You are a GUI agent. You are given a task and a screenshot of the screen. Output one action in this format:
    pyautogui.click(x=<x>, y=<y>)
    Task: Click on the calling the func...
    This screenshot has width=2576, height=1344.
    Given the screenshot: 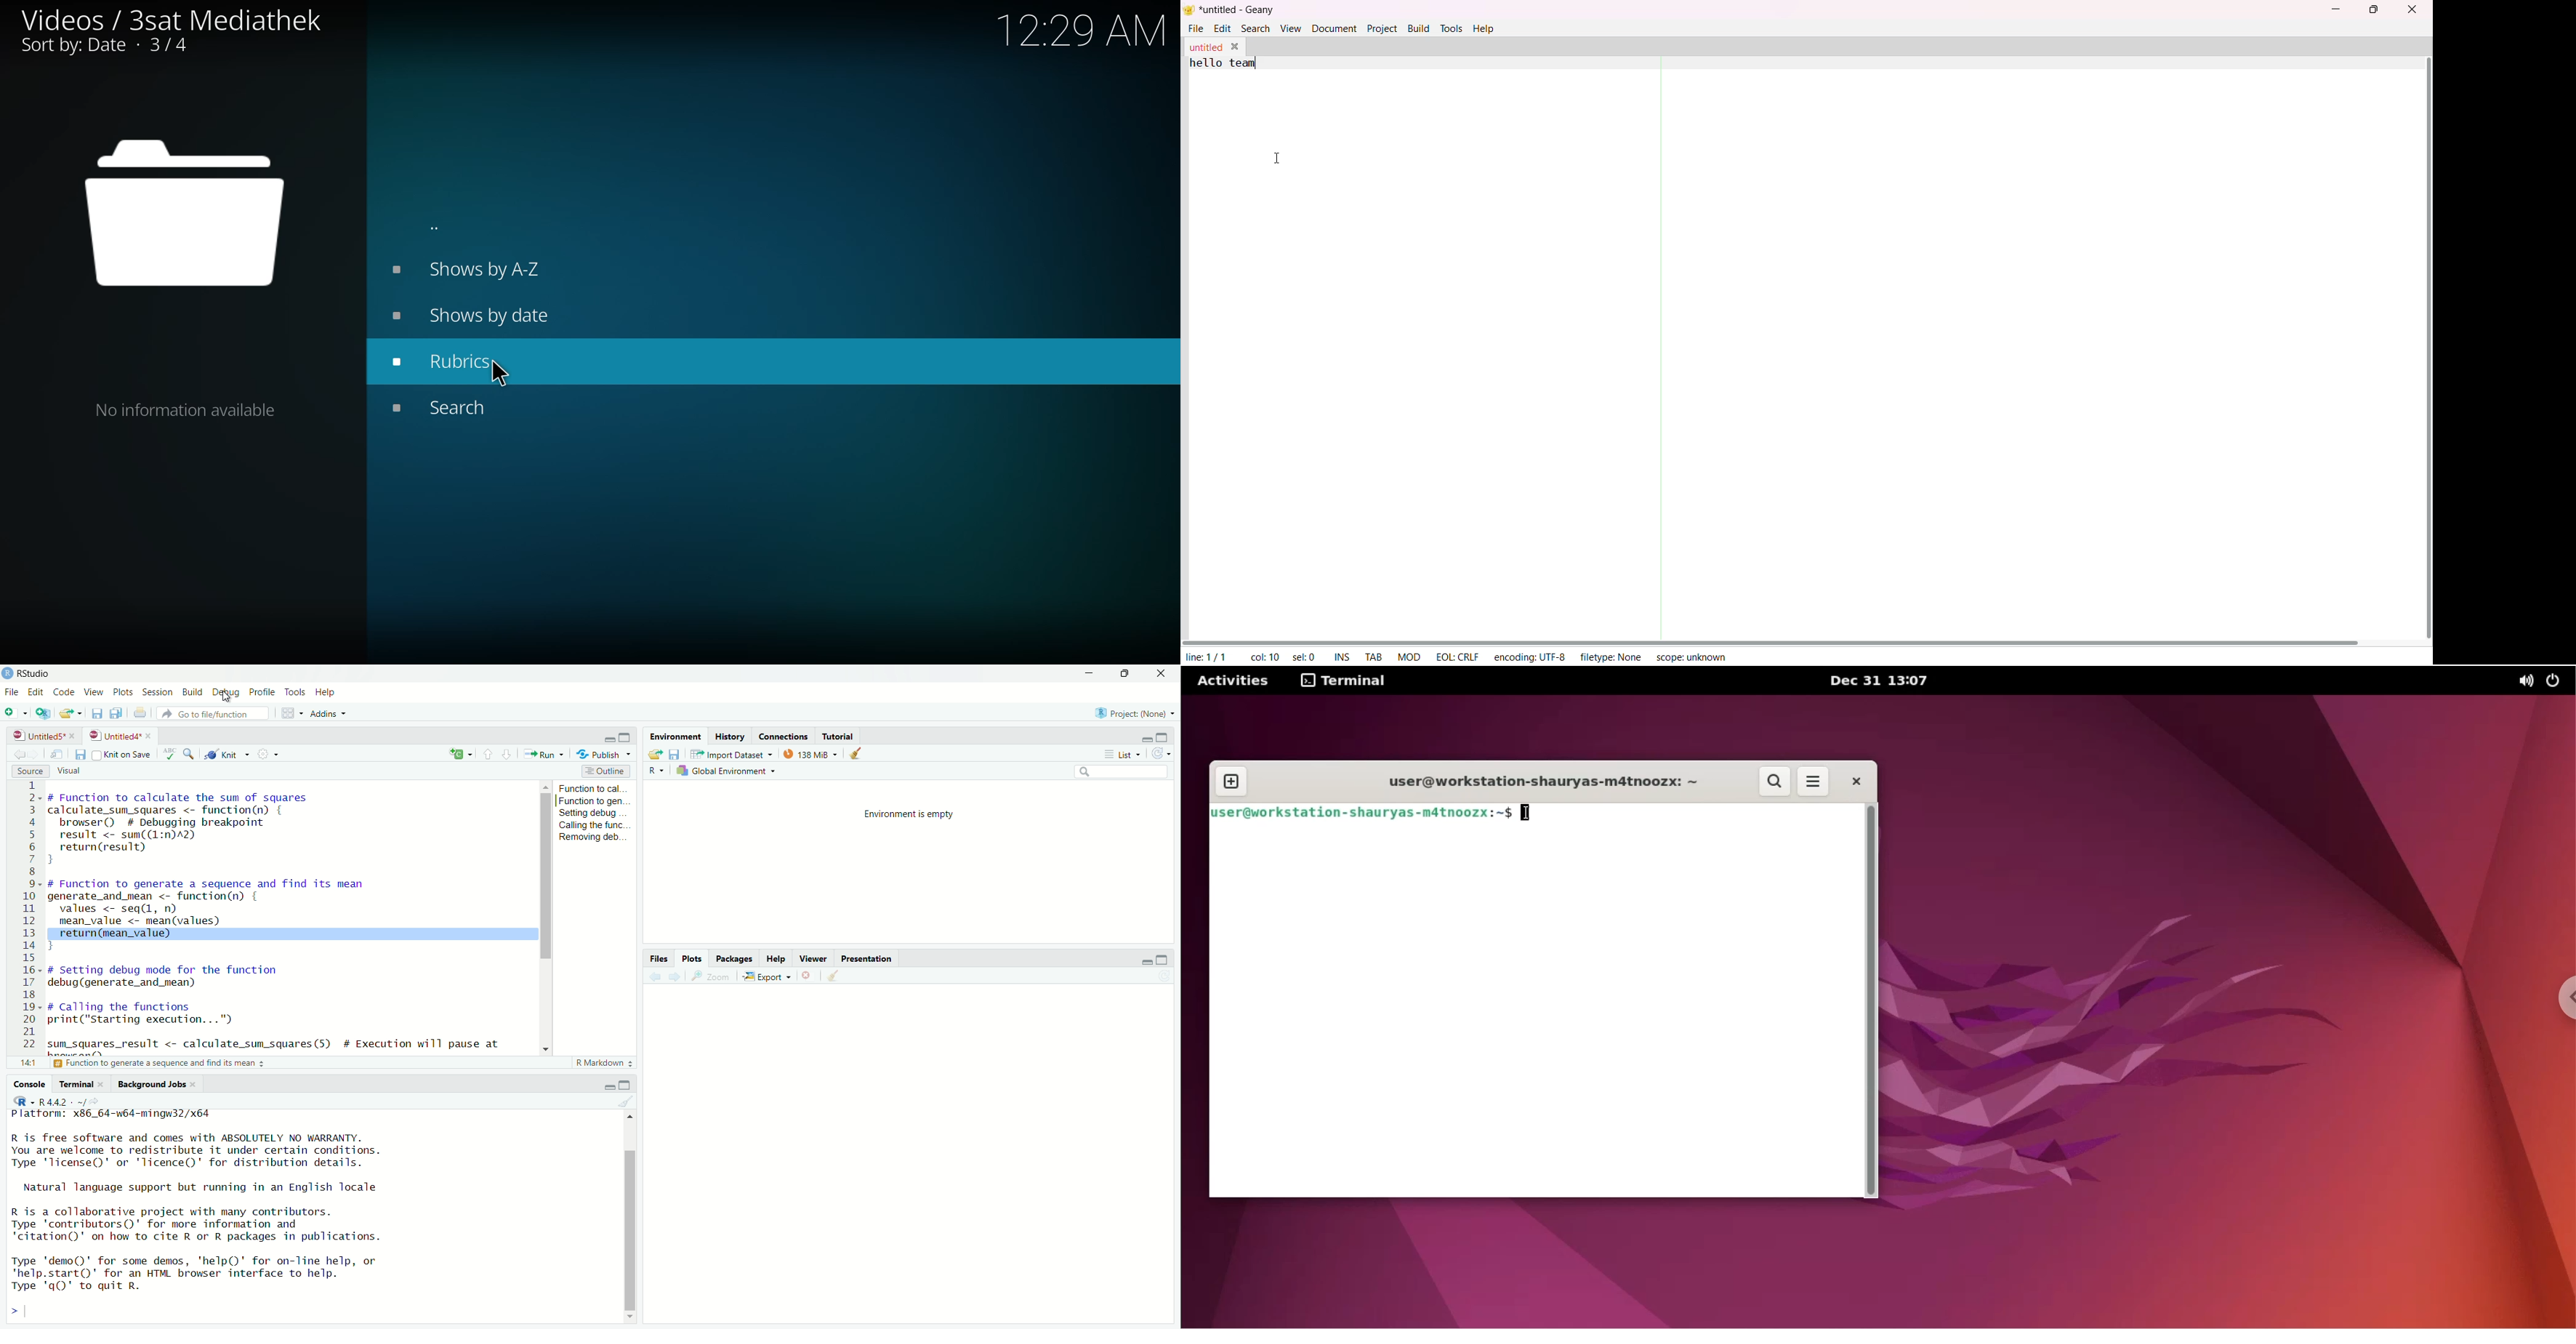 What is the action you would take?
    pyautogui.click(x=597, y=826)
    